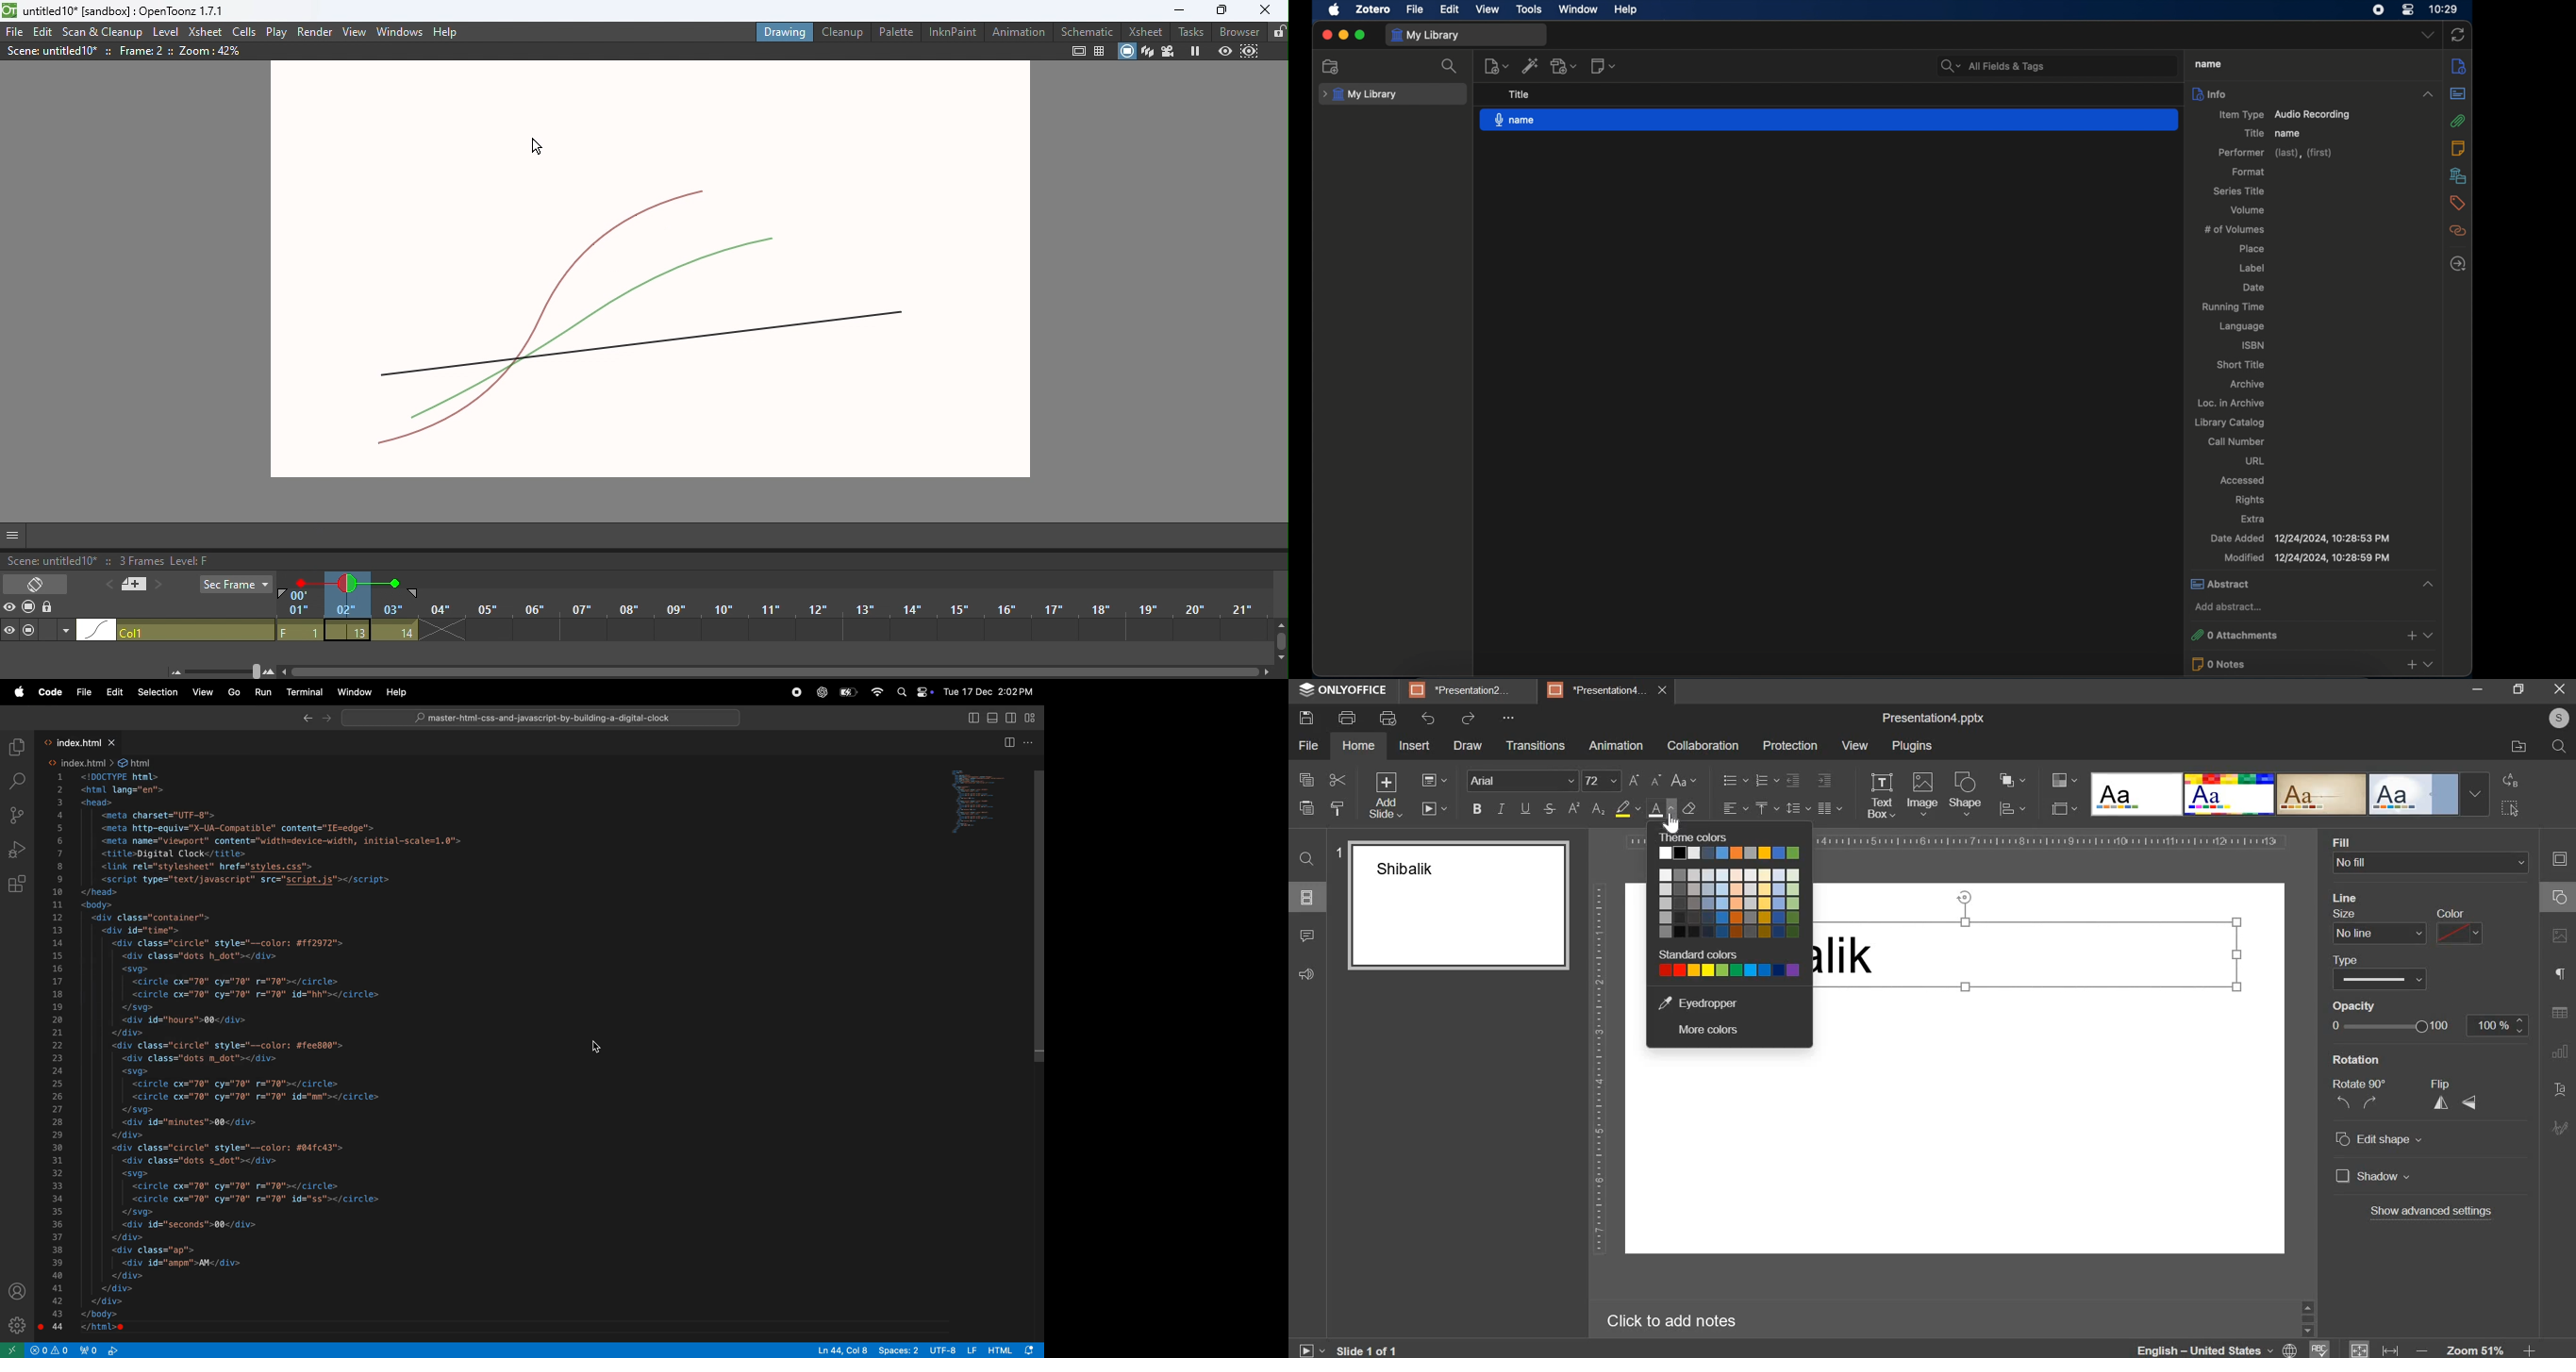 The width and height of the screenshot is (2576, 1372). I want to click on onlyoffice logo, so click(1305, 690).